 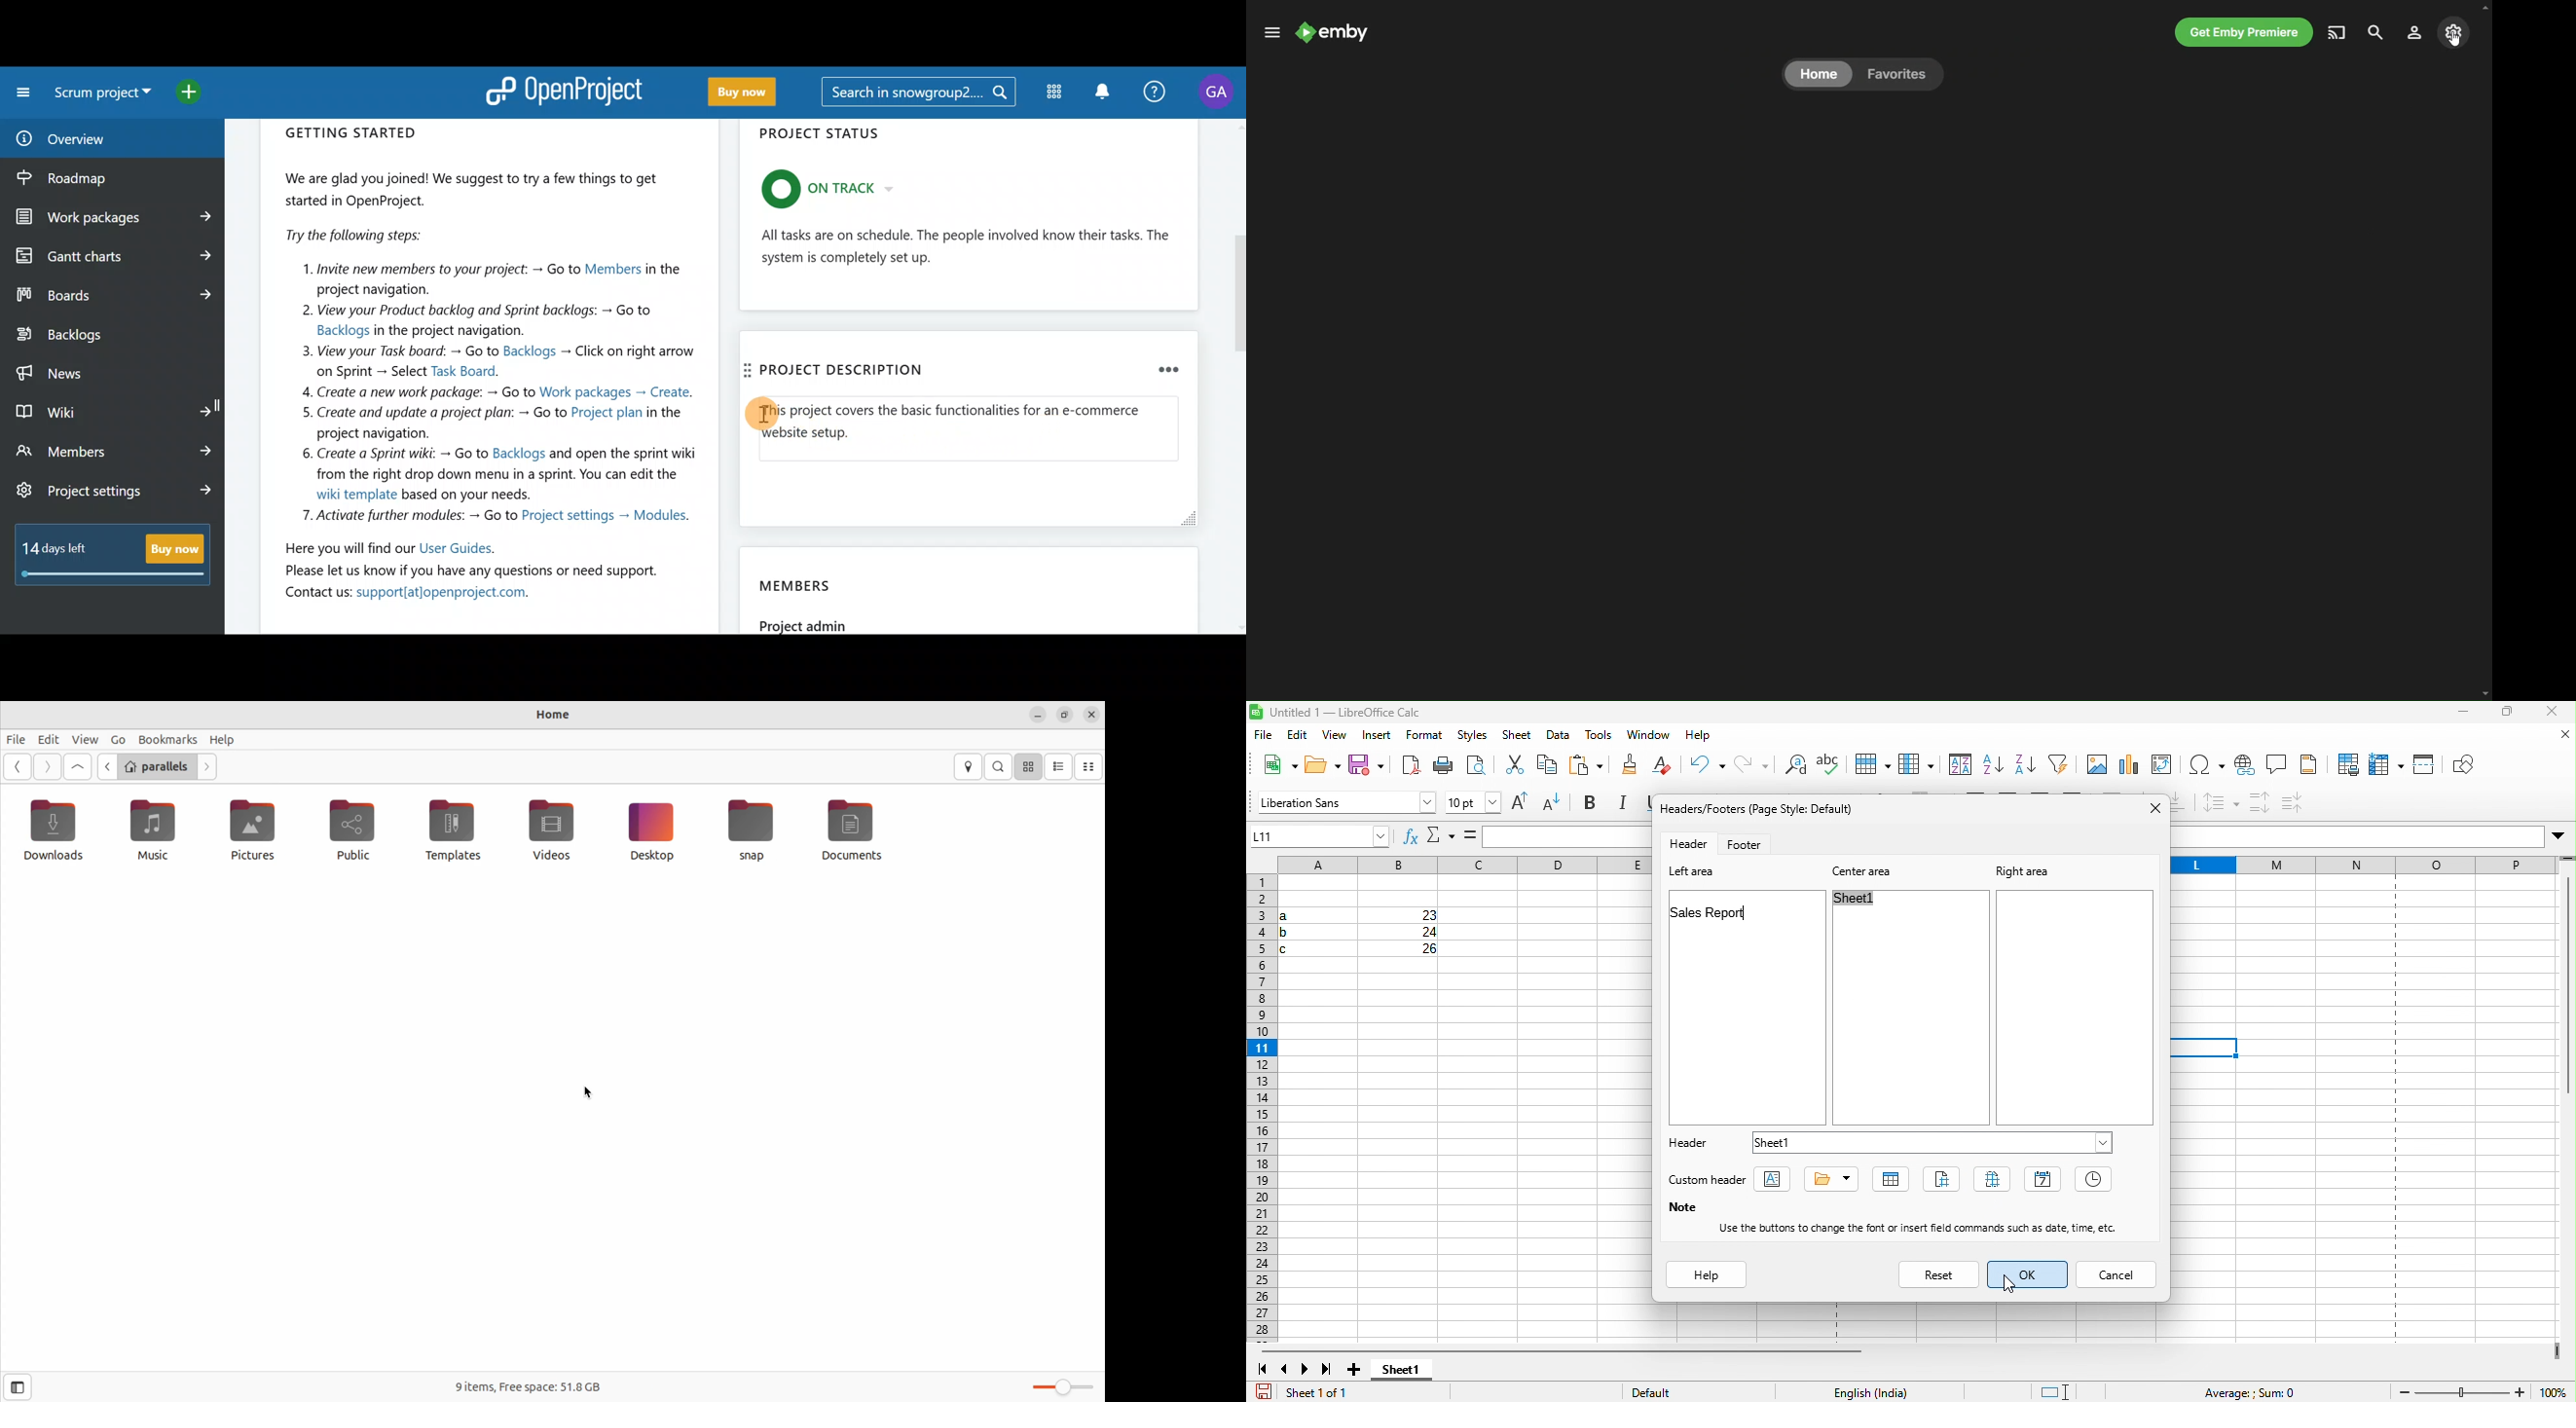 What do you see at coordinates (79, 767) in the screenshot?
I see `Go to first page` at bounding box center [79, 767].